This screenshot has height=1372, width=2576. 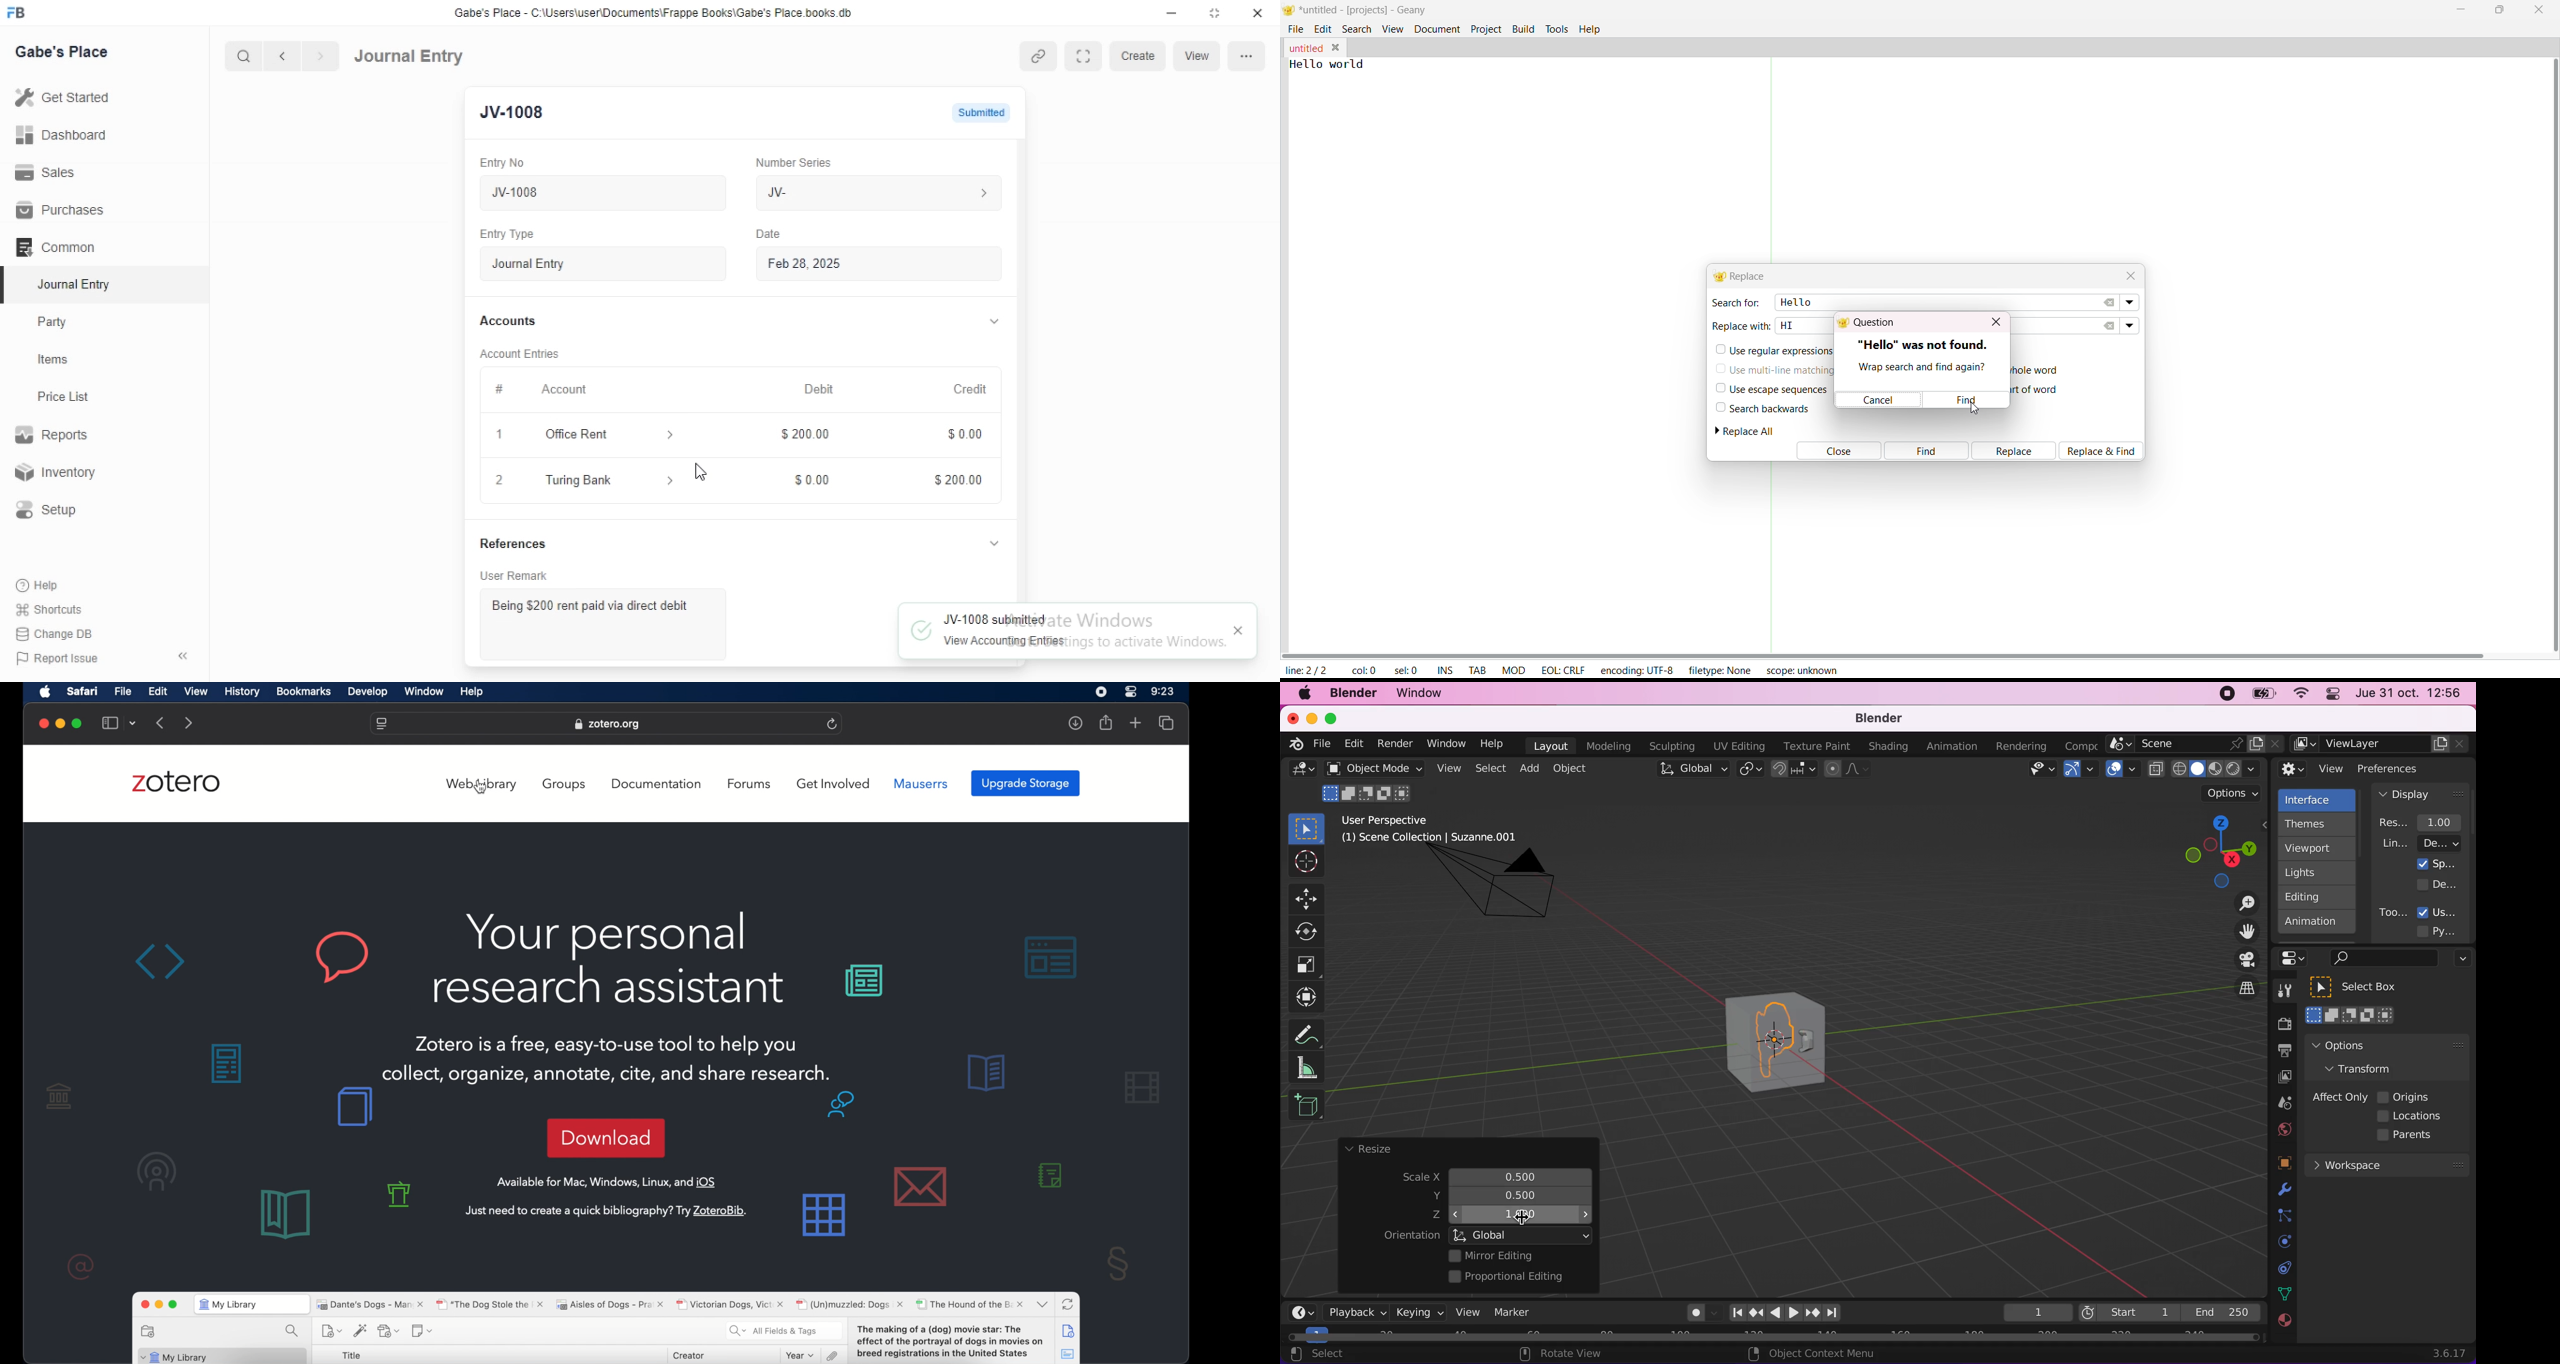 What do you see at coordinates (510, 113) in the screenshot?
I see `JV-1008` at bounding box center [510, 113].